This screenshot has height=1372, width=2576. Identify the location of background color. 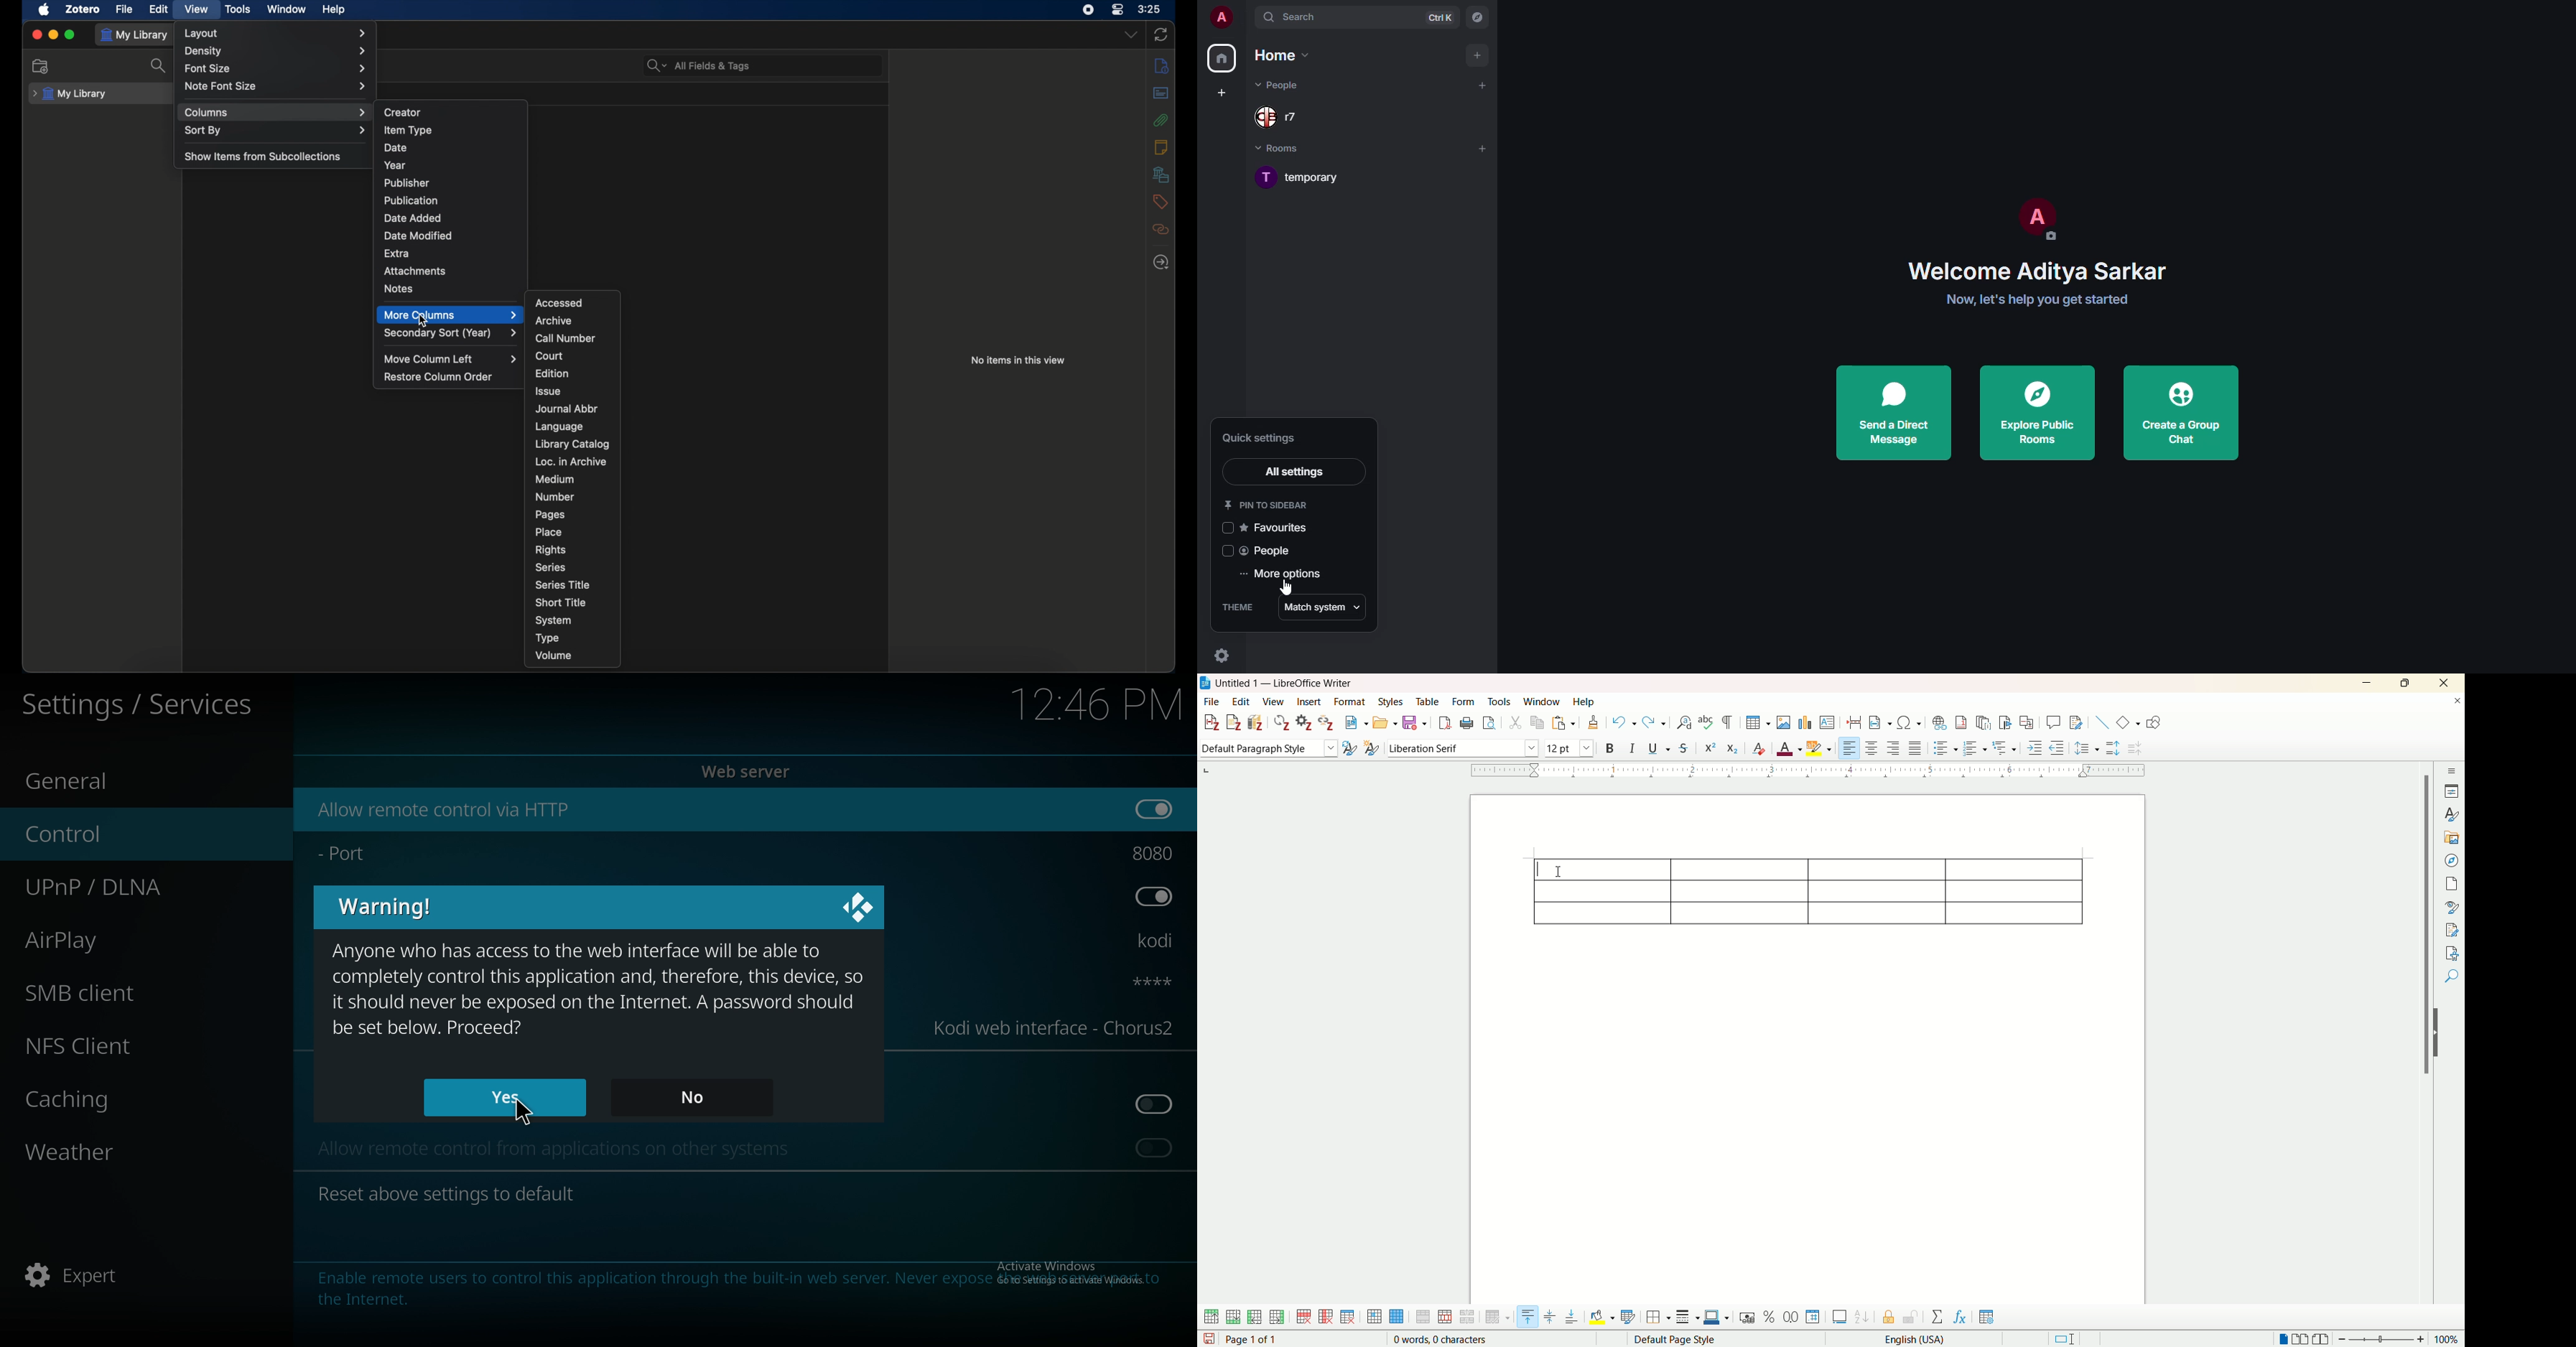
(1603, 1317).